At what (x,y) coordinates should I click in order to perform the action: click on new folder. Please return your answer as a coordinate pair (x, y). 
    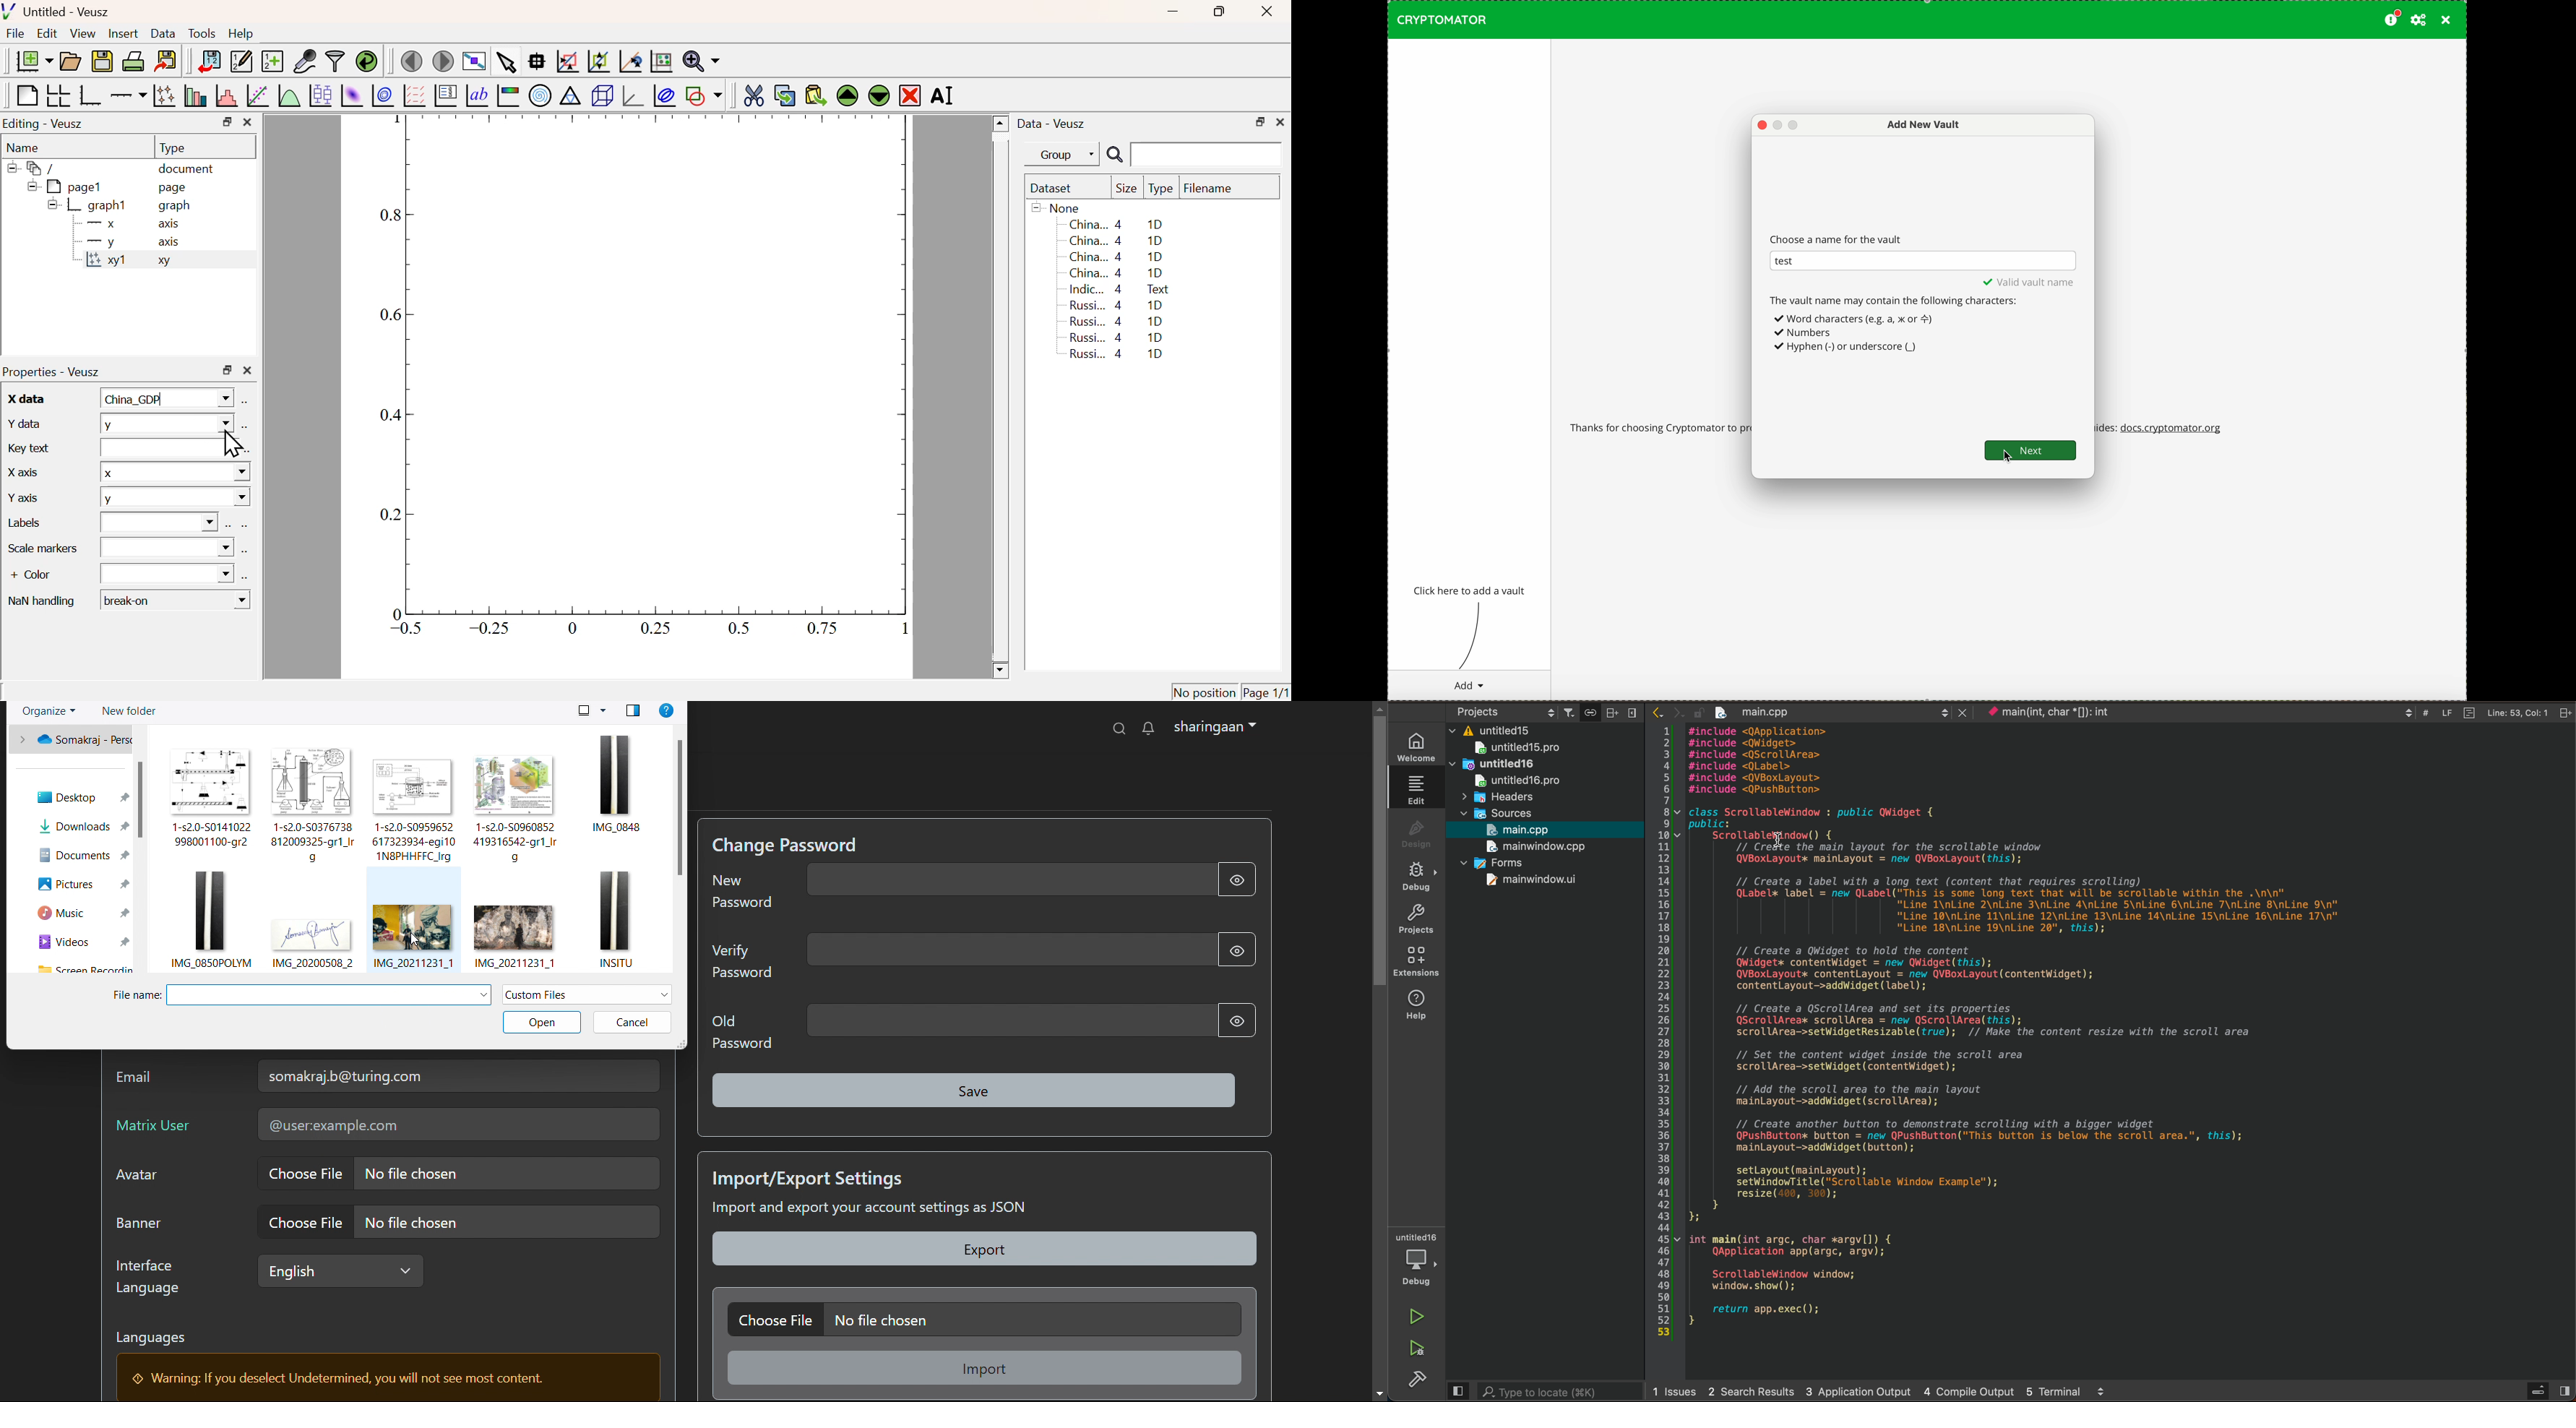
    Looking at the image, I should click on (128, 711).